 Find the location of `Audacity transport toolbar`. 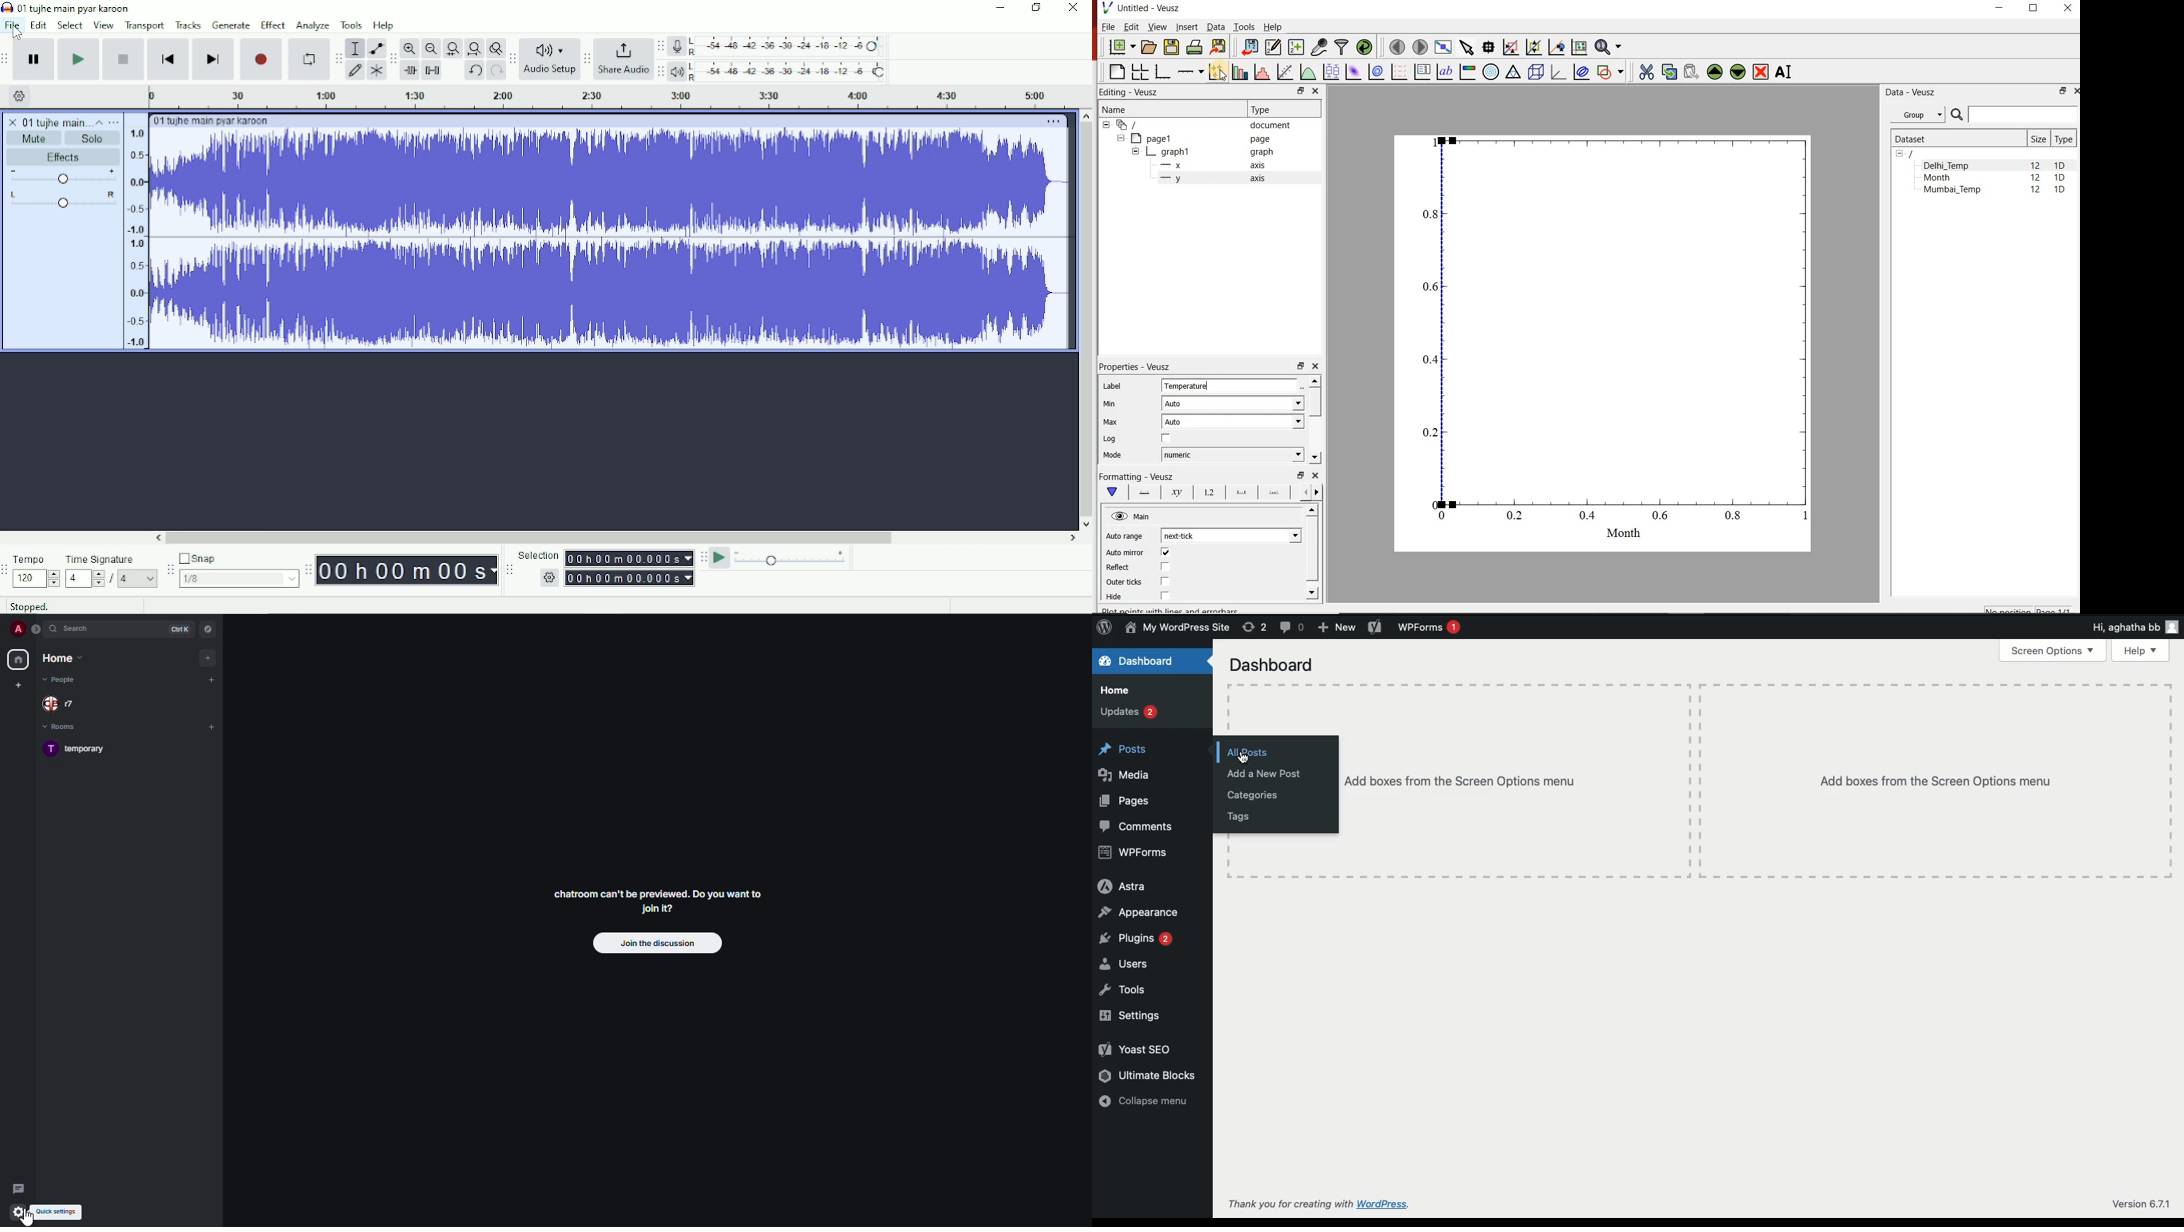

Audacity transport toolbar is located at coordinates (7, 59).